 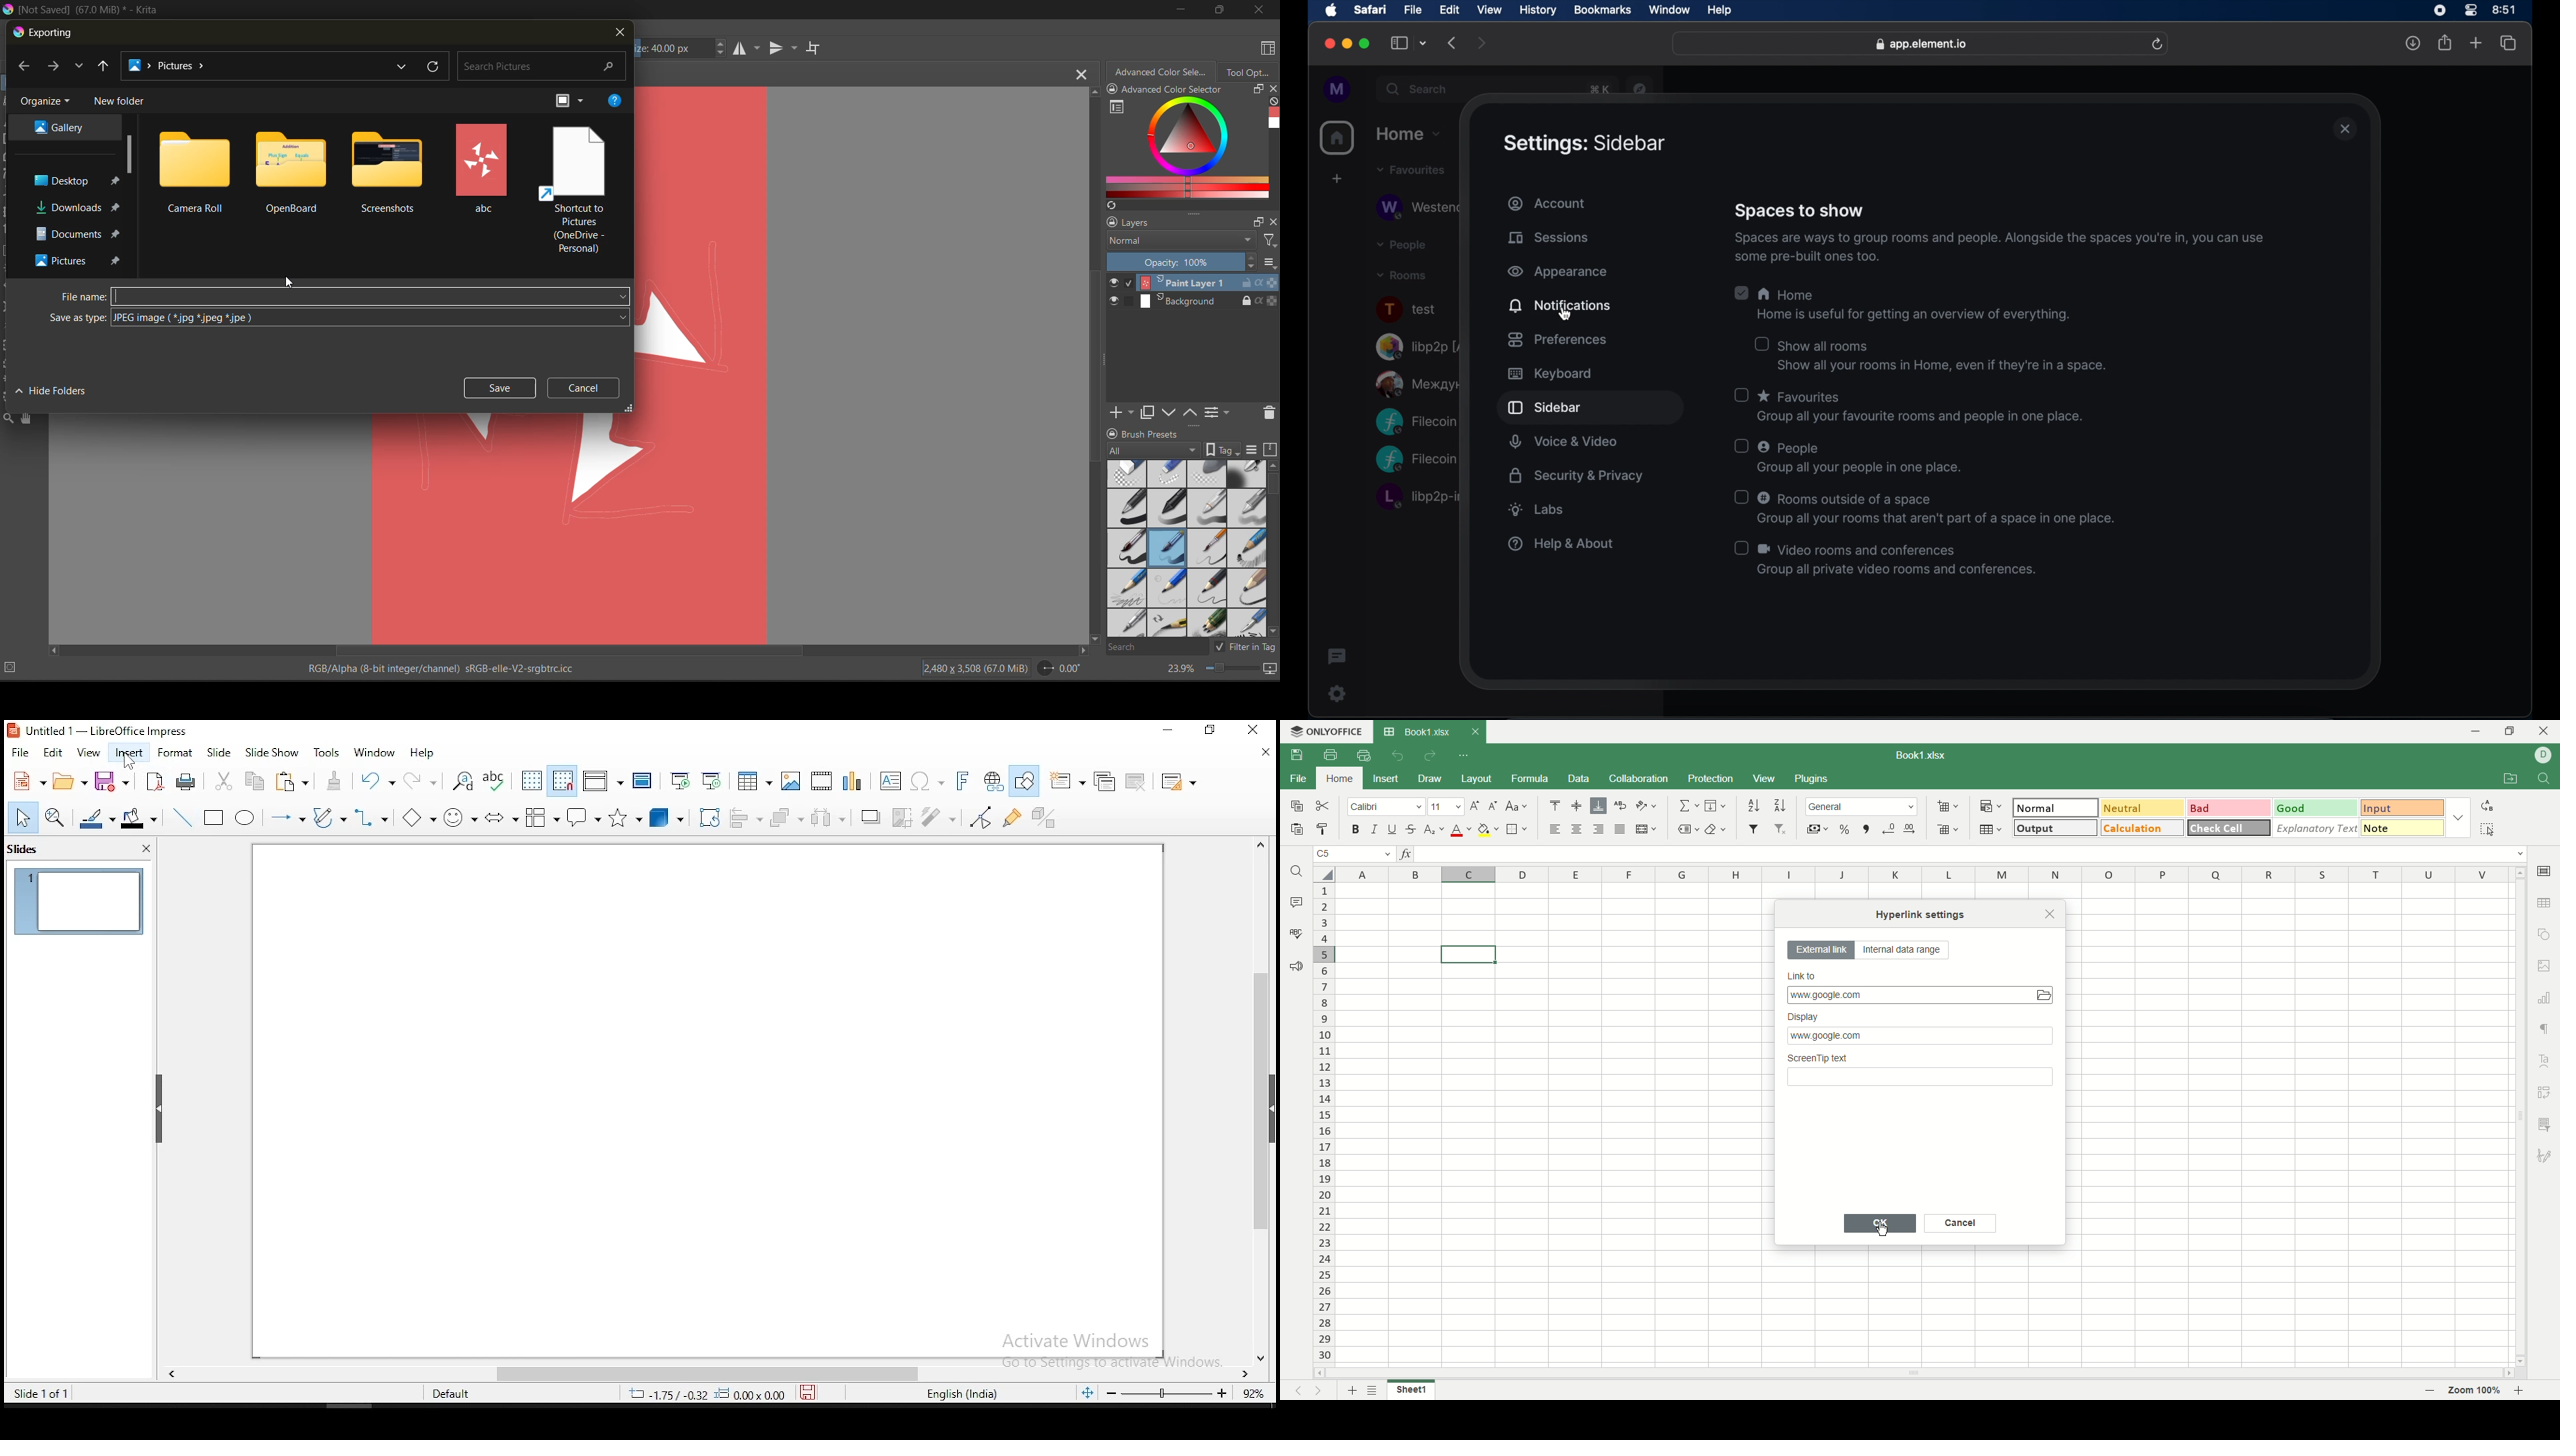 What do you see at coordinates (160, 1111) in the screenshot?
I see `drag handle` at bounding box center [160, 1111].